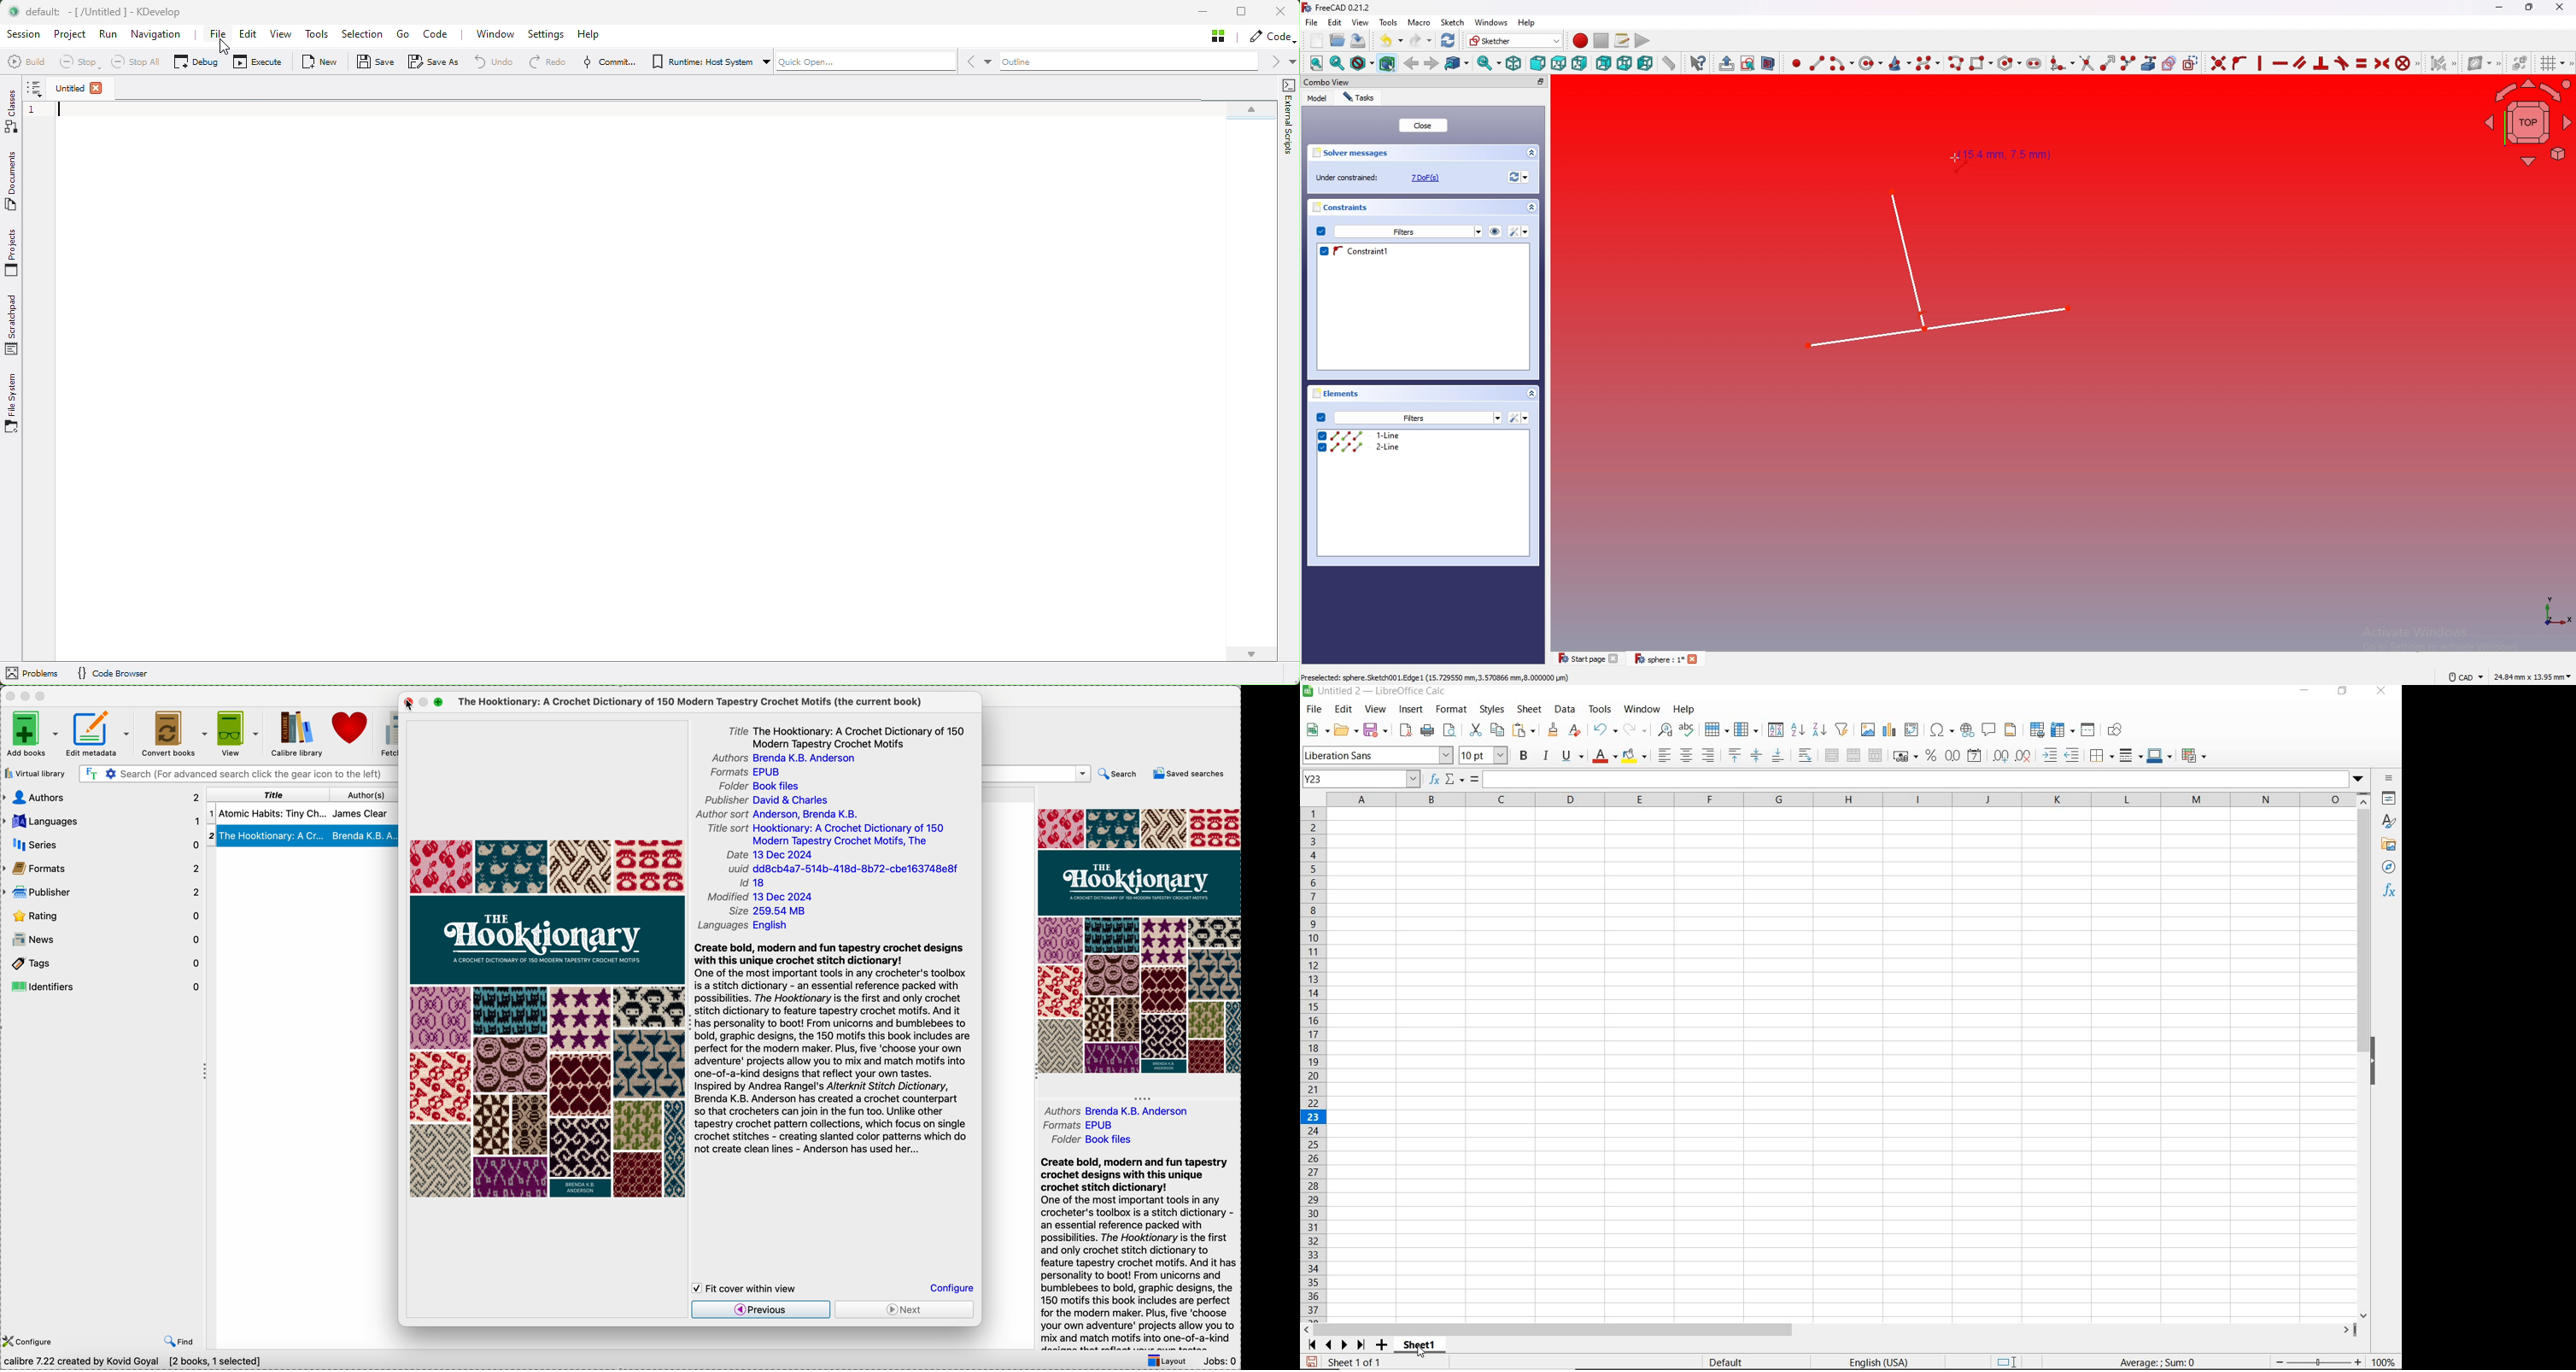 The height and width of the screenshot is (1372, 2576). What do you see at coordinates (1086, 1125) in the screenshot?
I see `formats EPUB` at bounding box center [1086, 1125].